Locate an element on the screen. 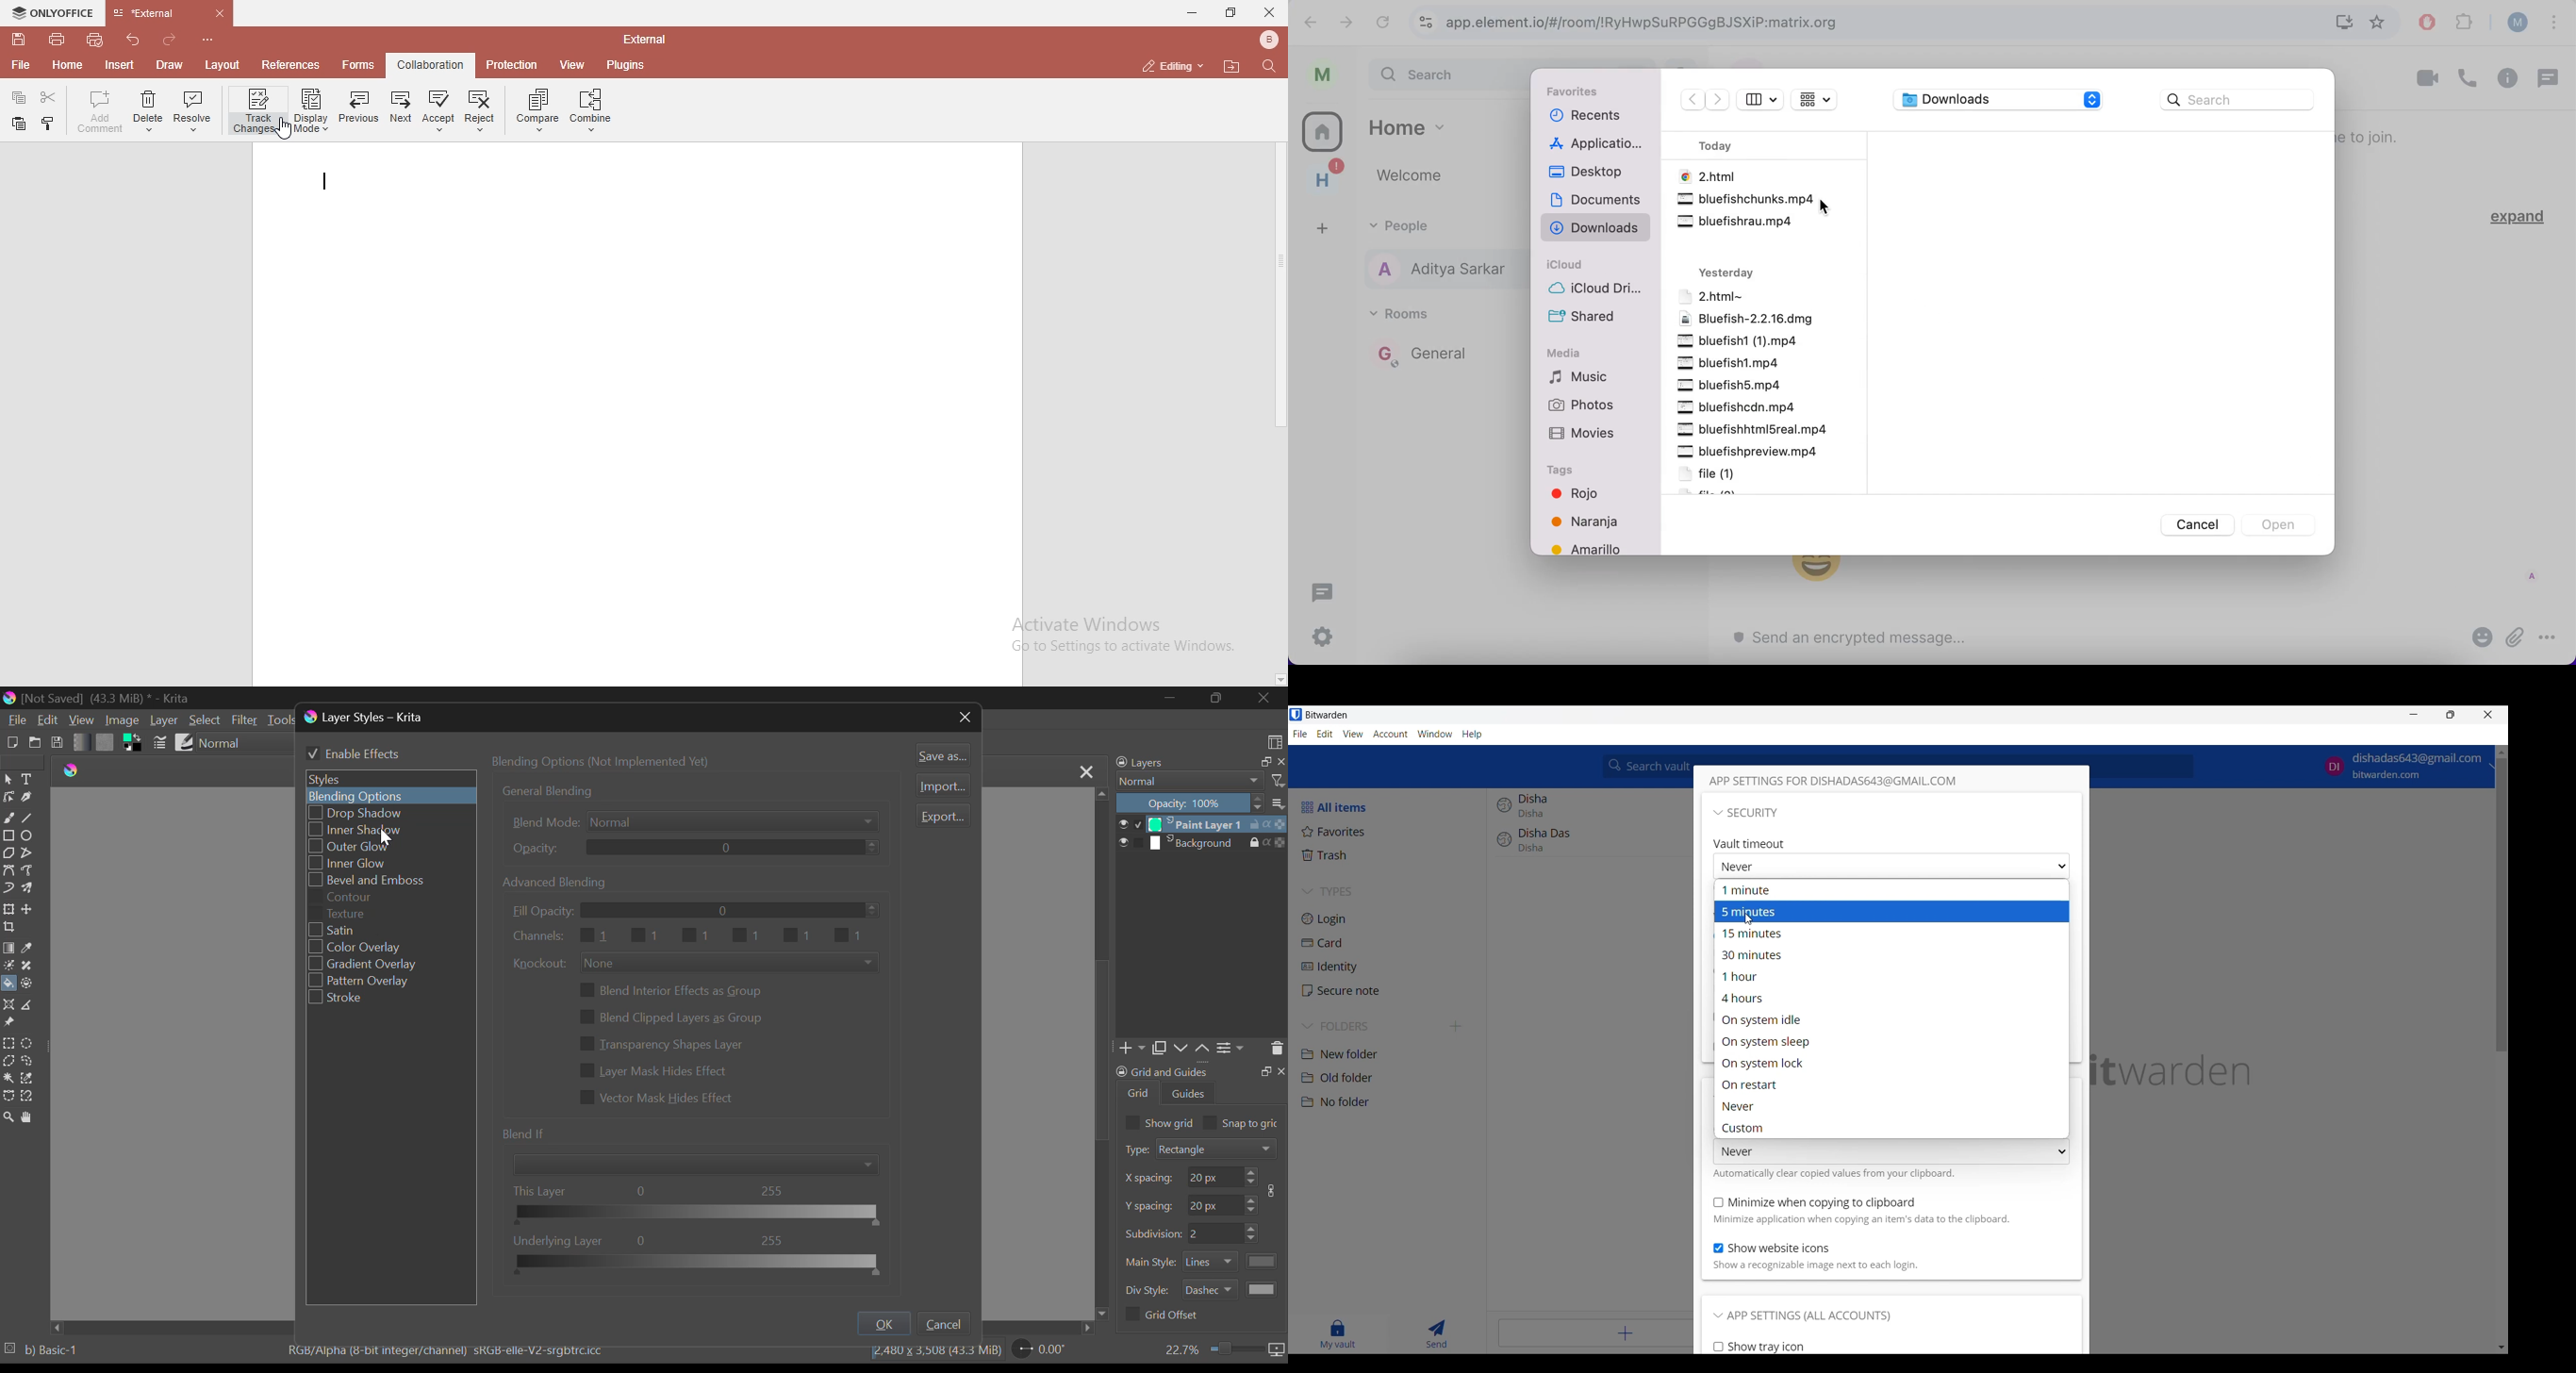 The height and width of the screenshot is (1400, 2576). file is located at coordinates (1759, 296).